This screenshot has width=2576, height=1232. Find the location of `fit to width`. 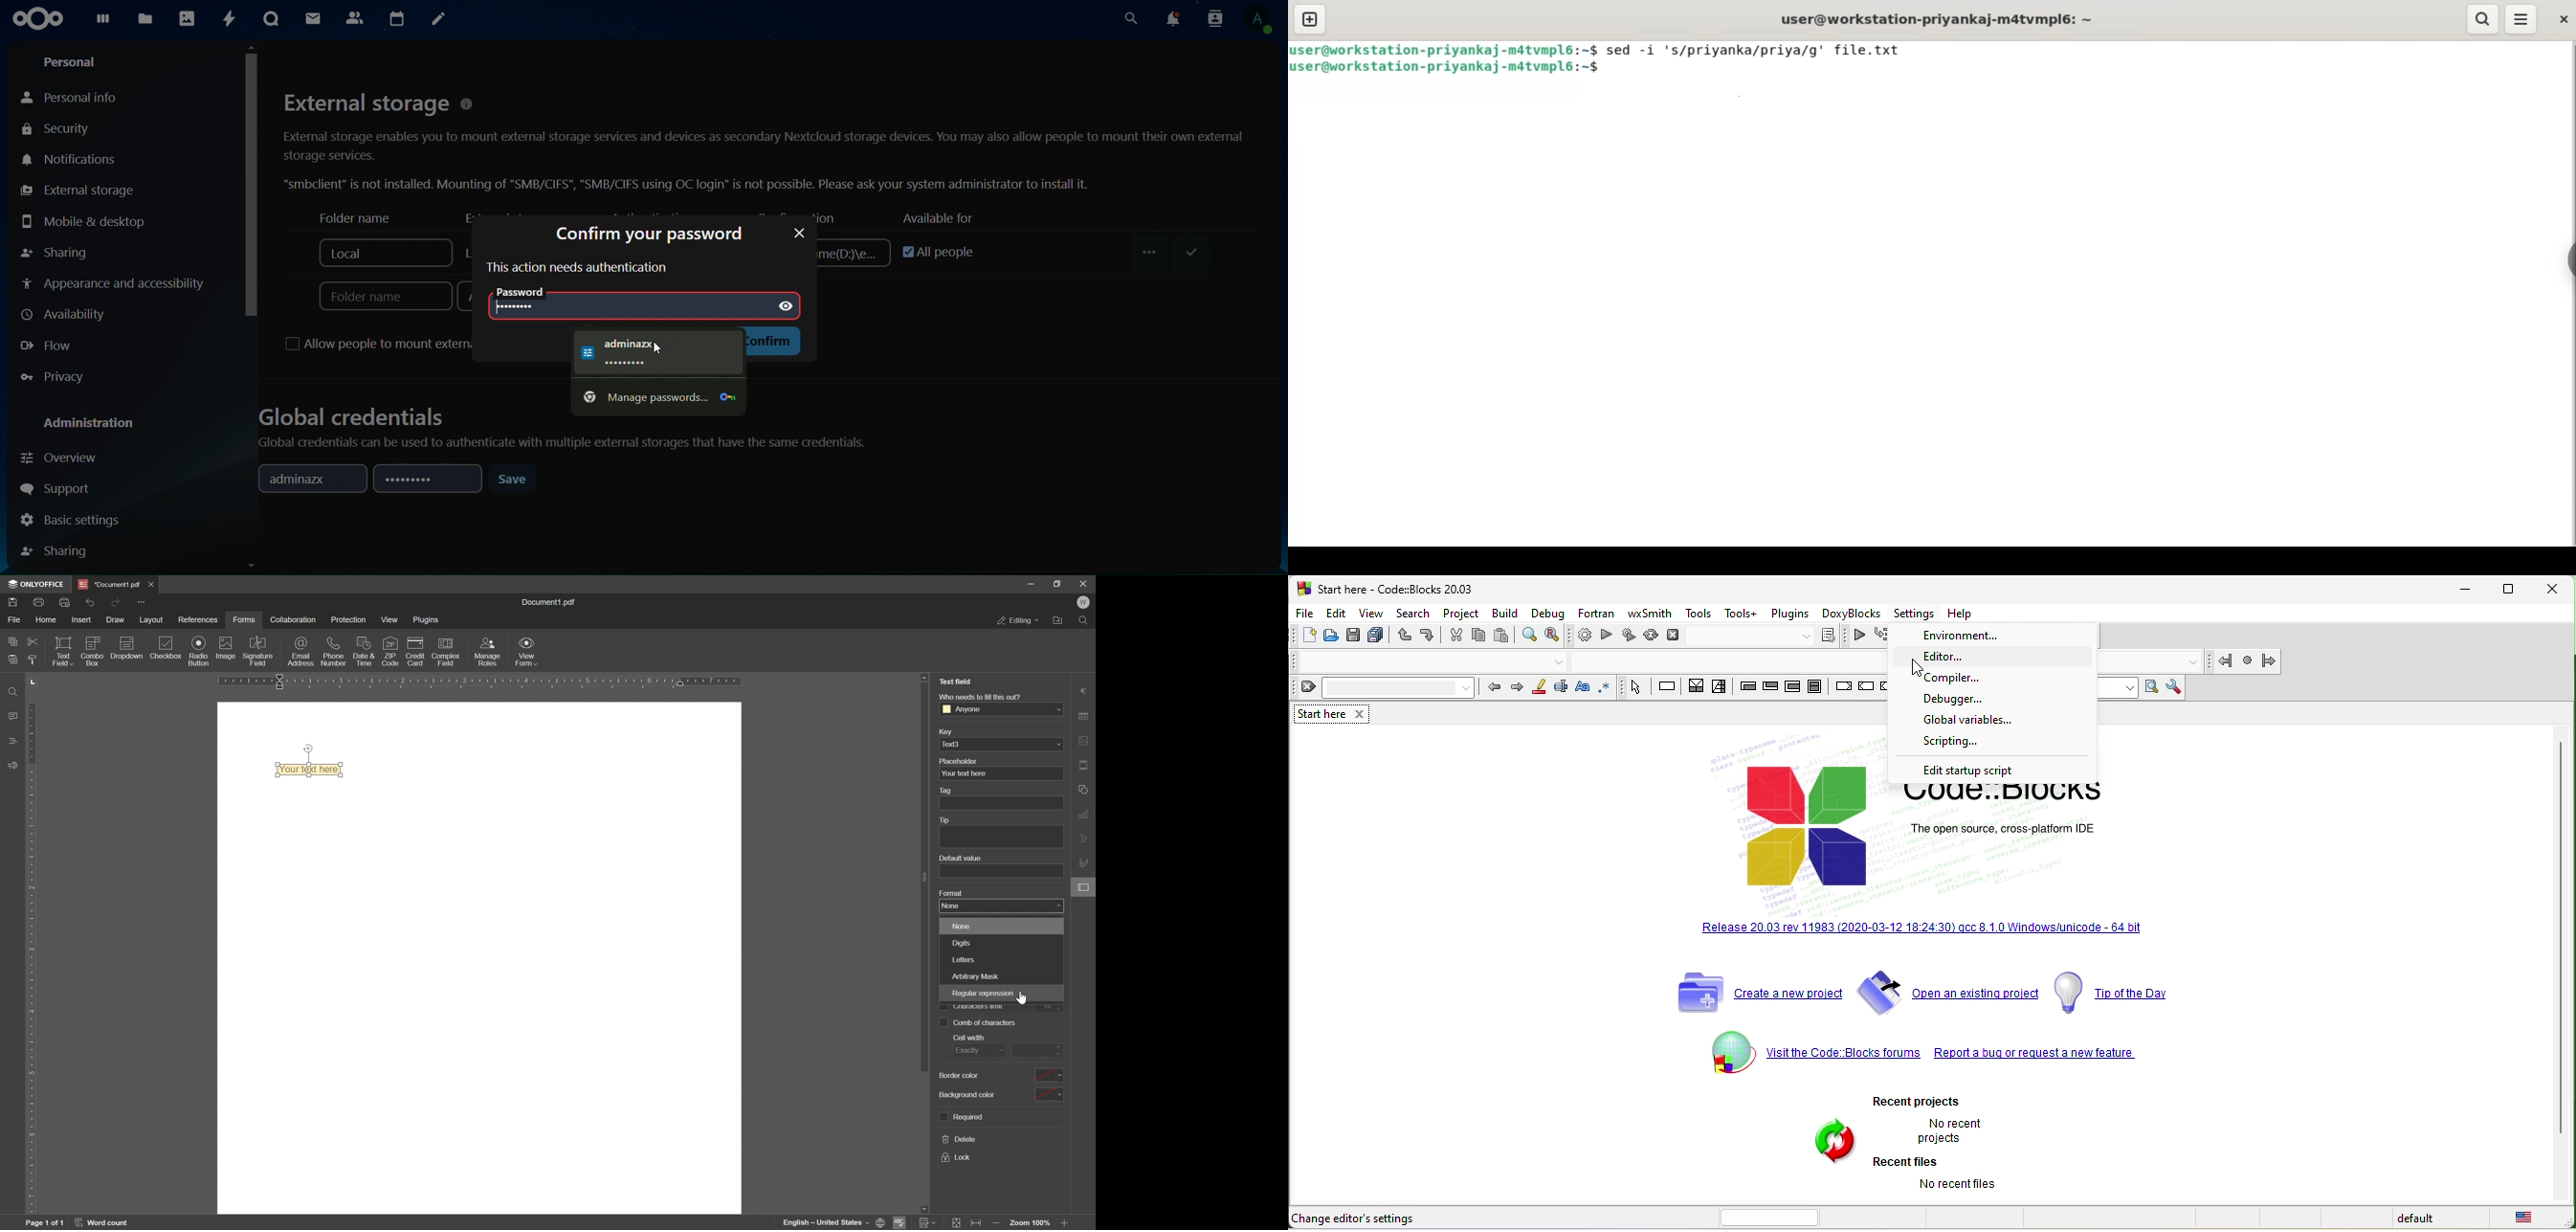

fit to width is located at coordinates (979, 1224).